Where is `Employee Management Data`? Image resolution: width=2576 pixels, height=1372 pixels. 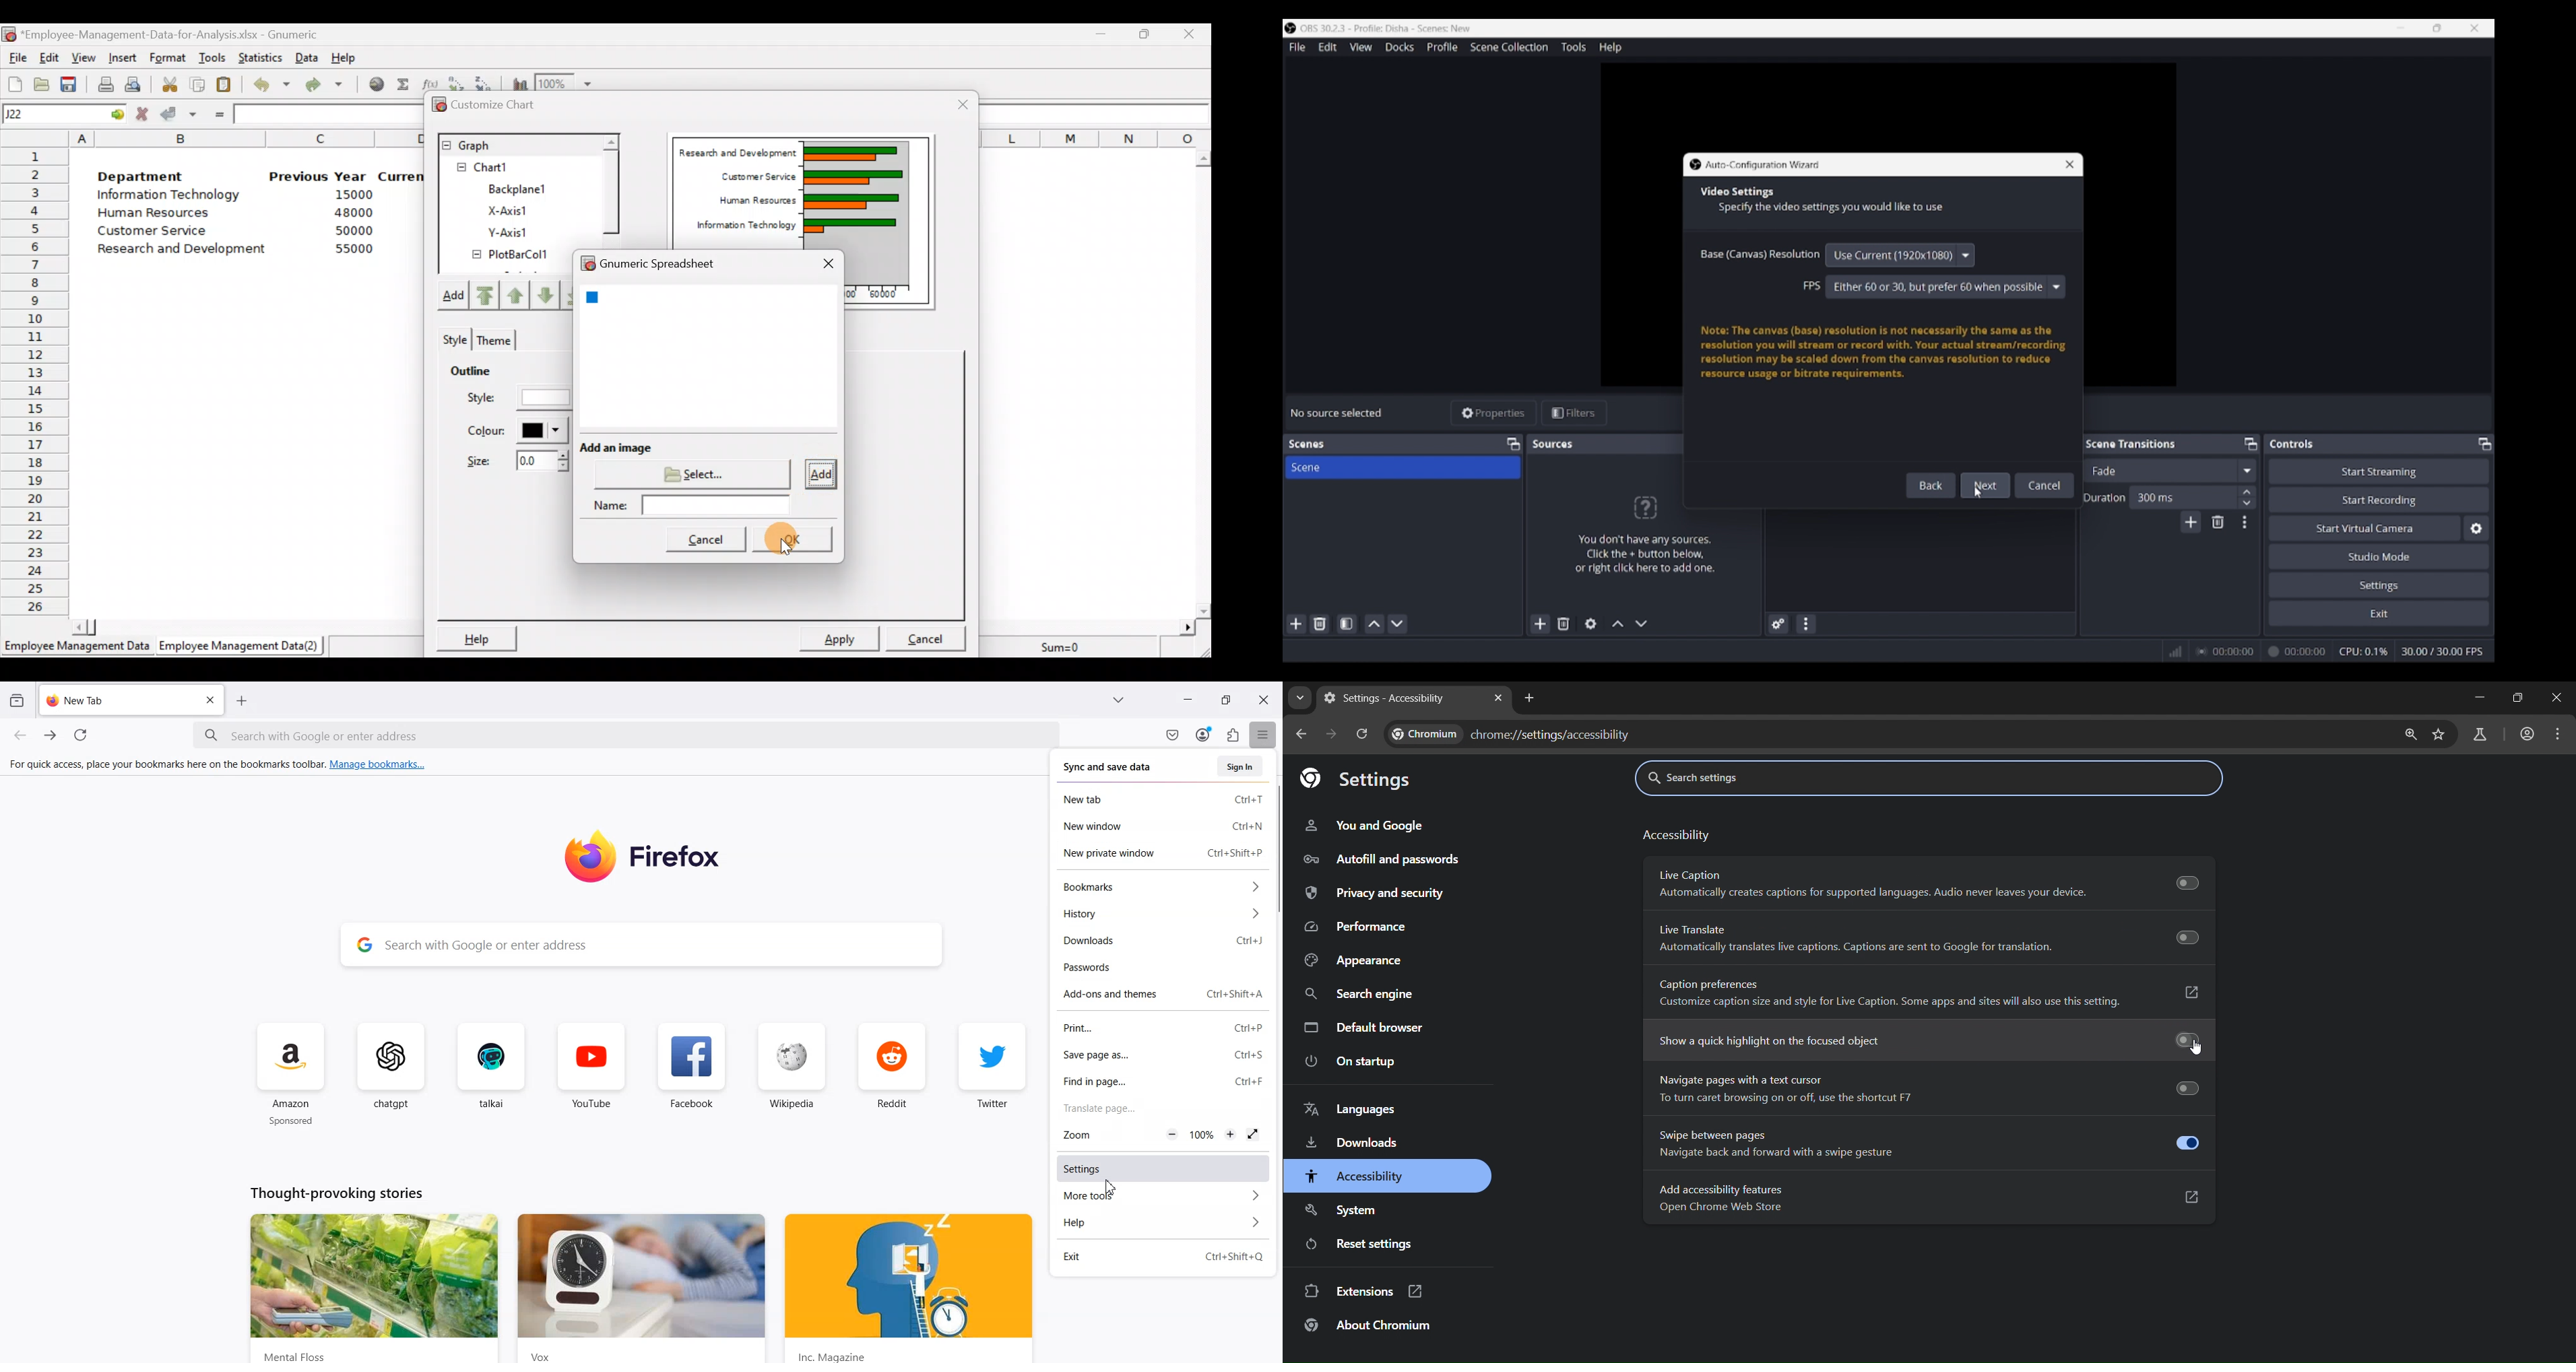
Employee Management Data is located at coordinates (75, 647).